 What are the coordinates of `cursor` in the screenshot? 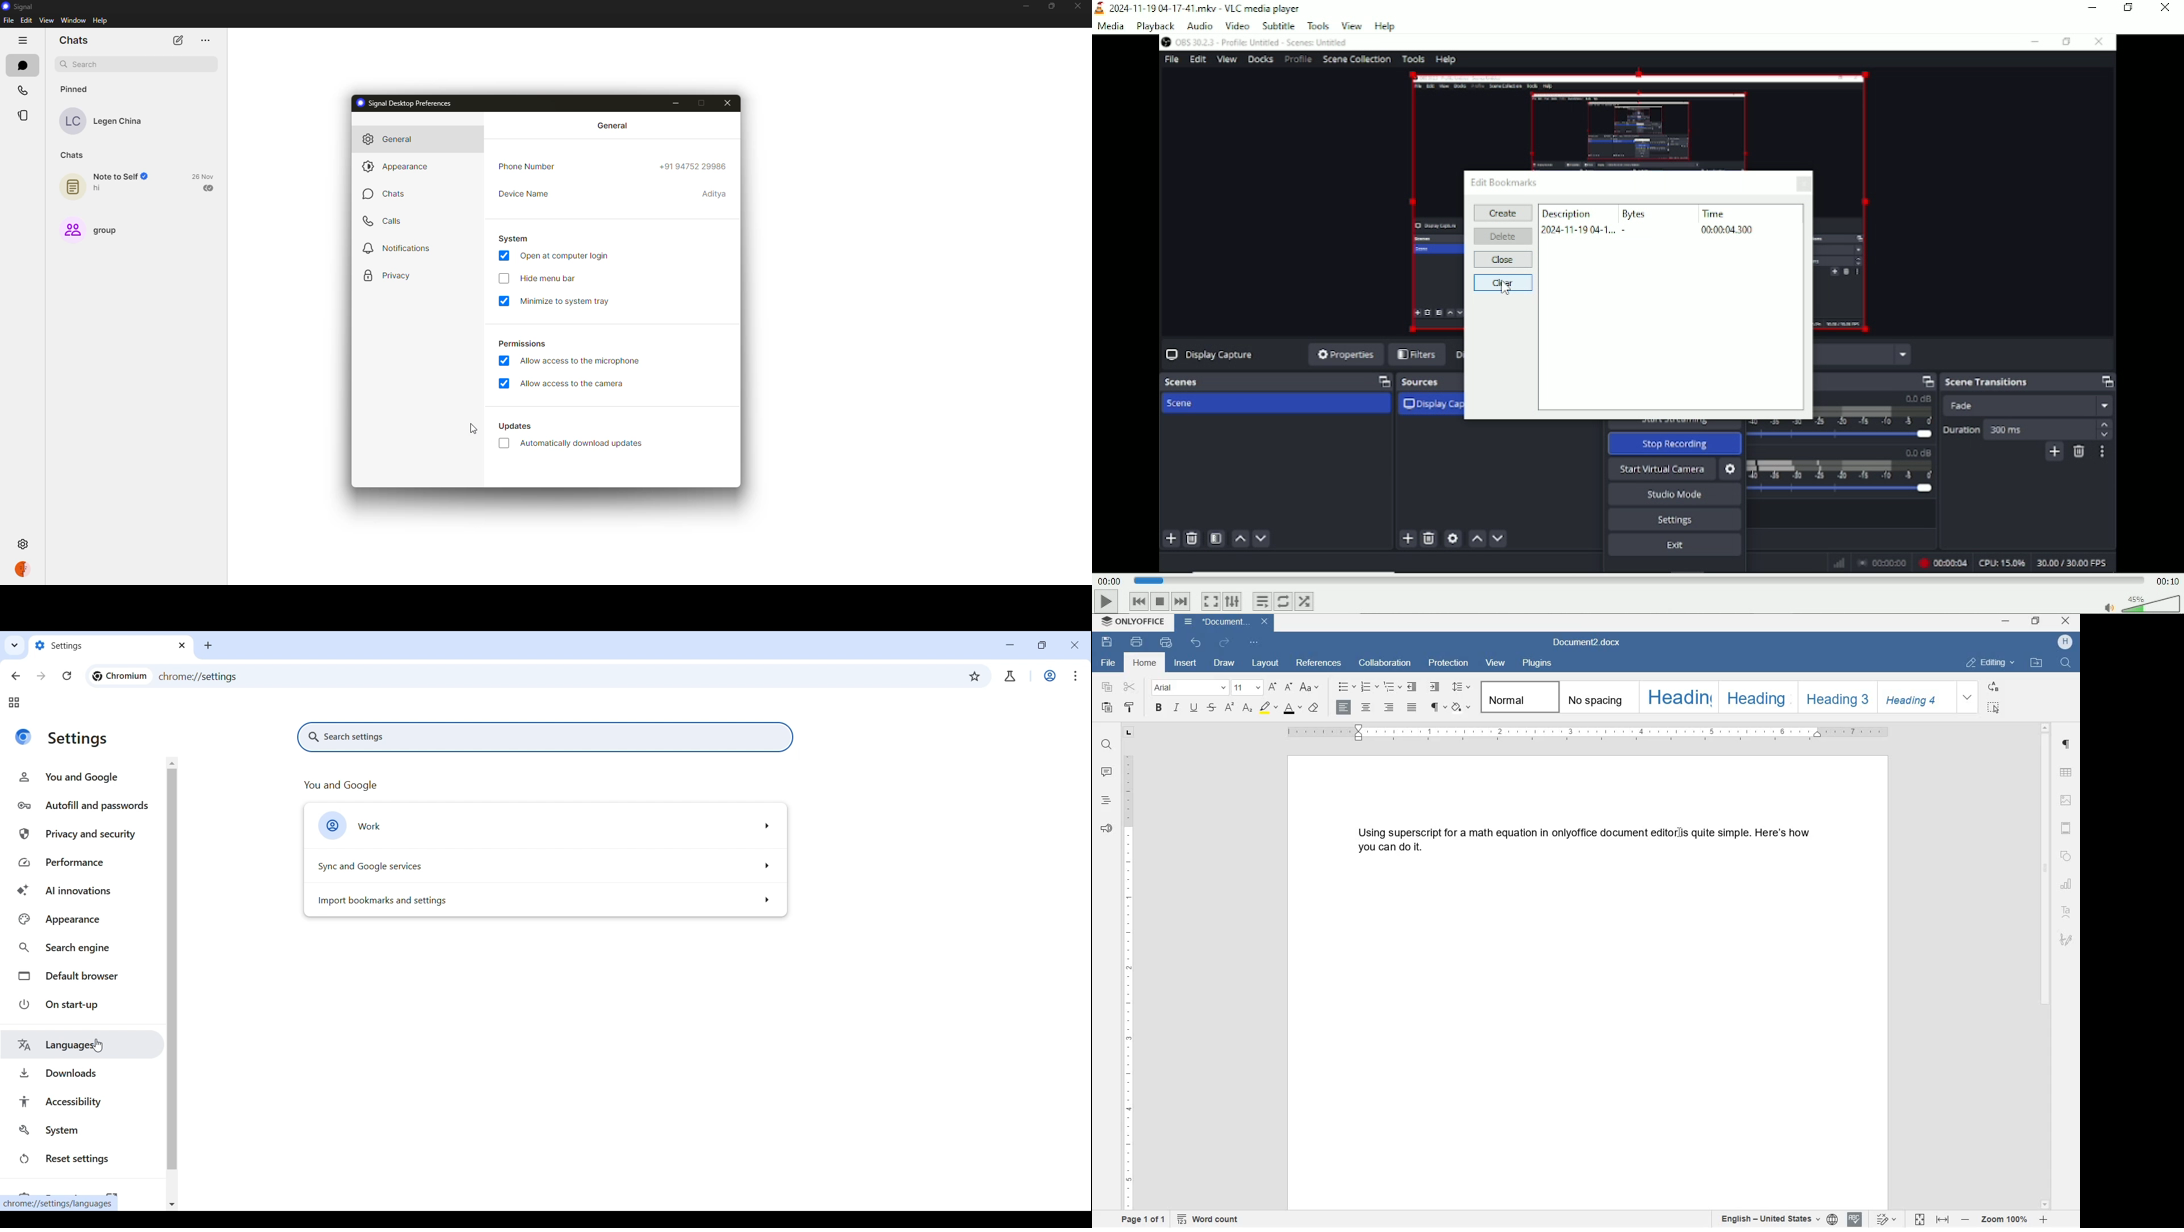 It's located at (1680, 835).